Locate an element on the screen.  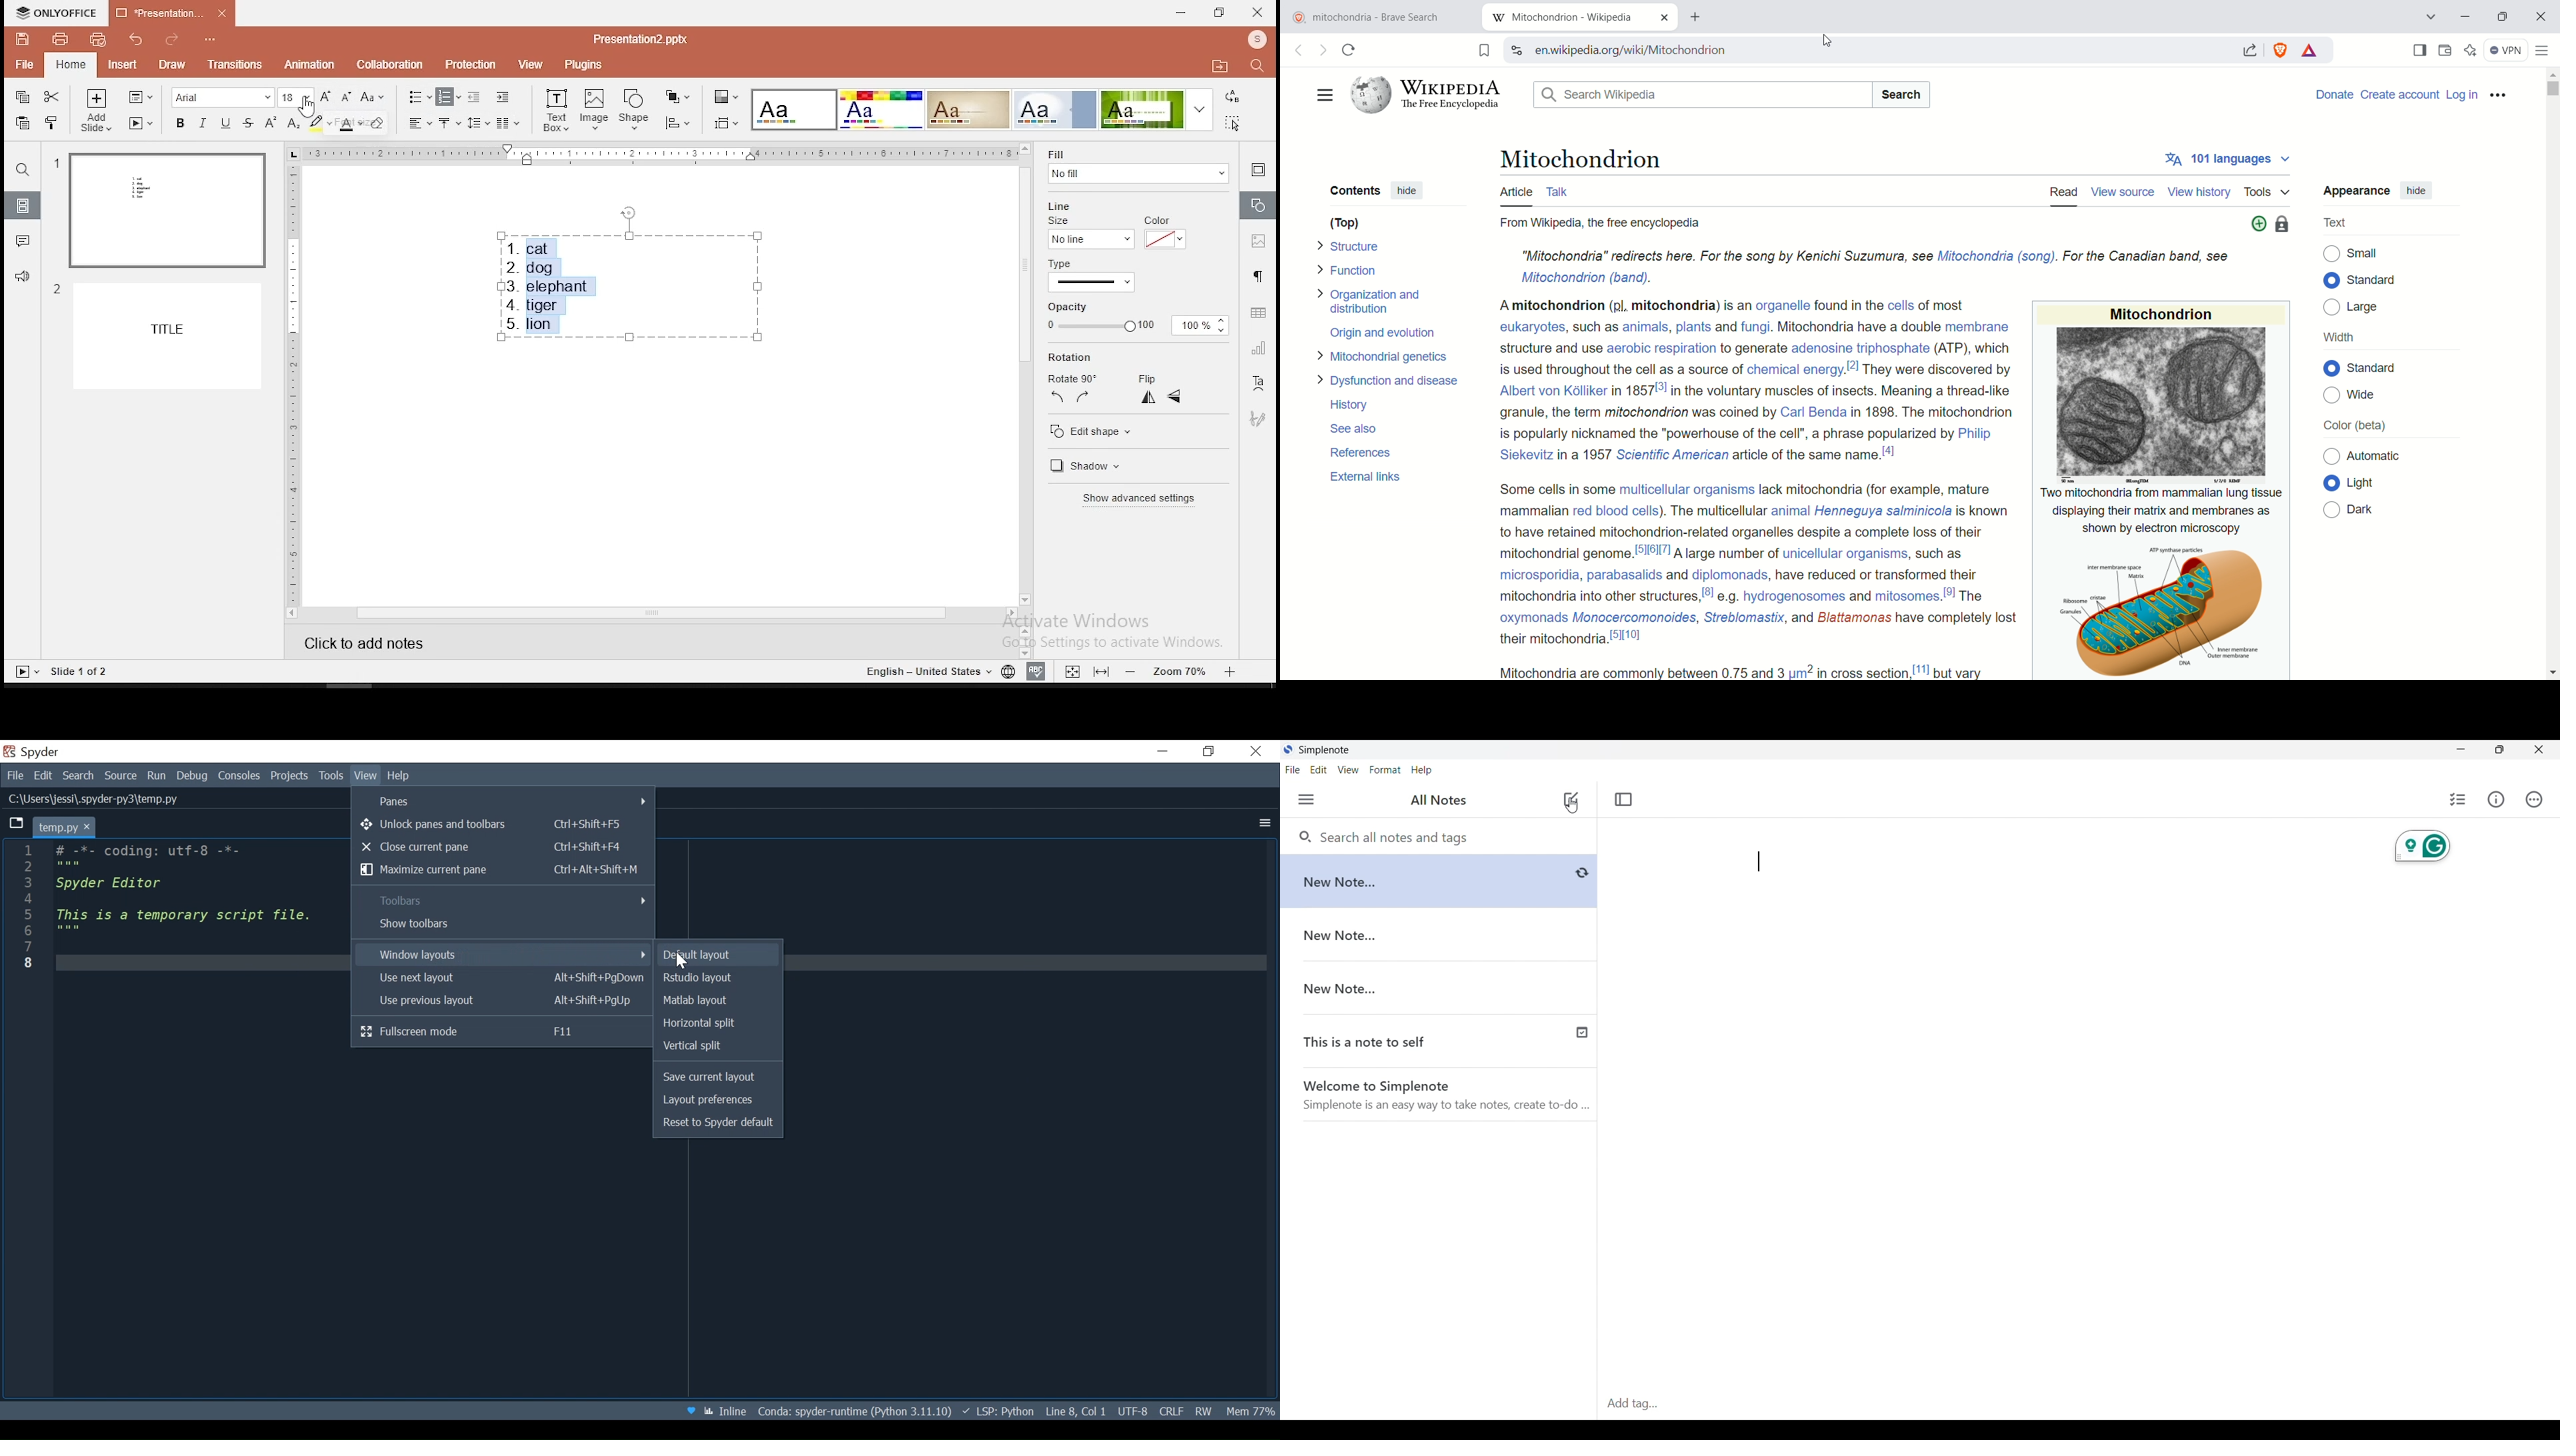
File Permissions is located at coordinates (1205, 1412).